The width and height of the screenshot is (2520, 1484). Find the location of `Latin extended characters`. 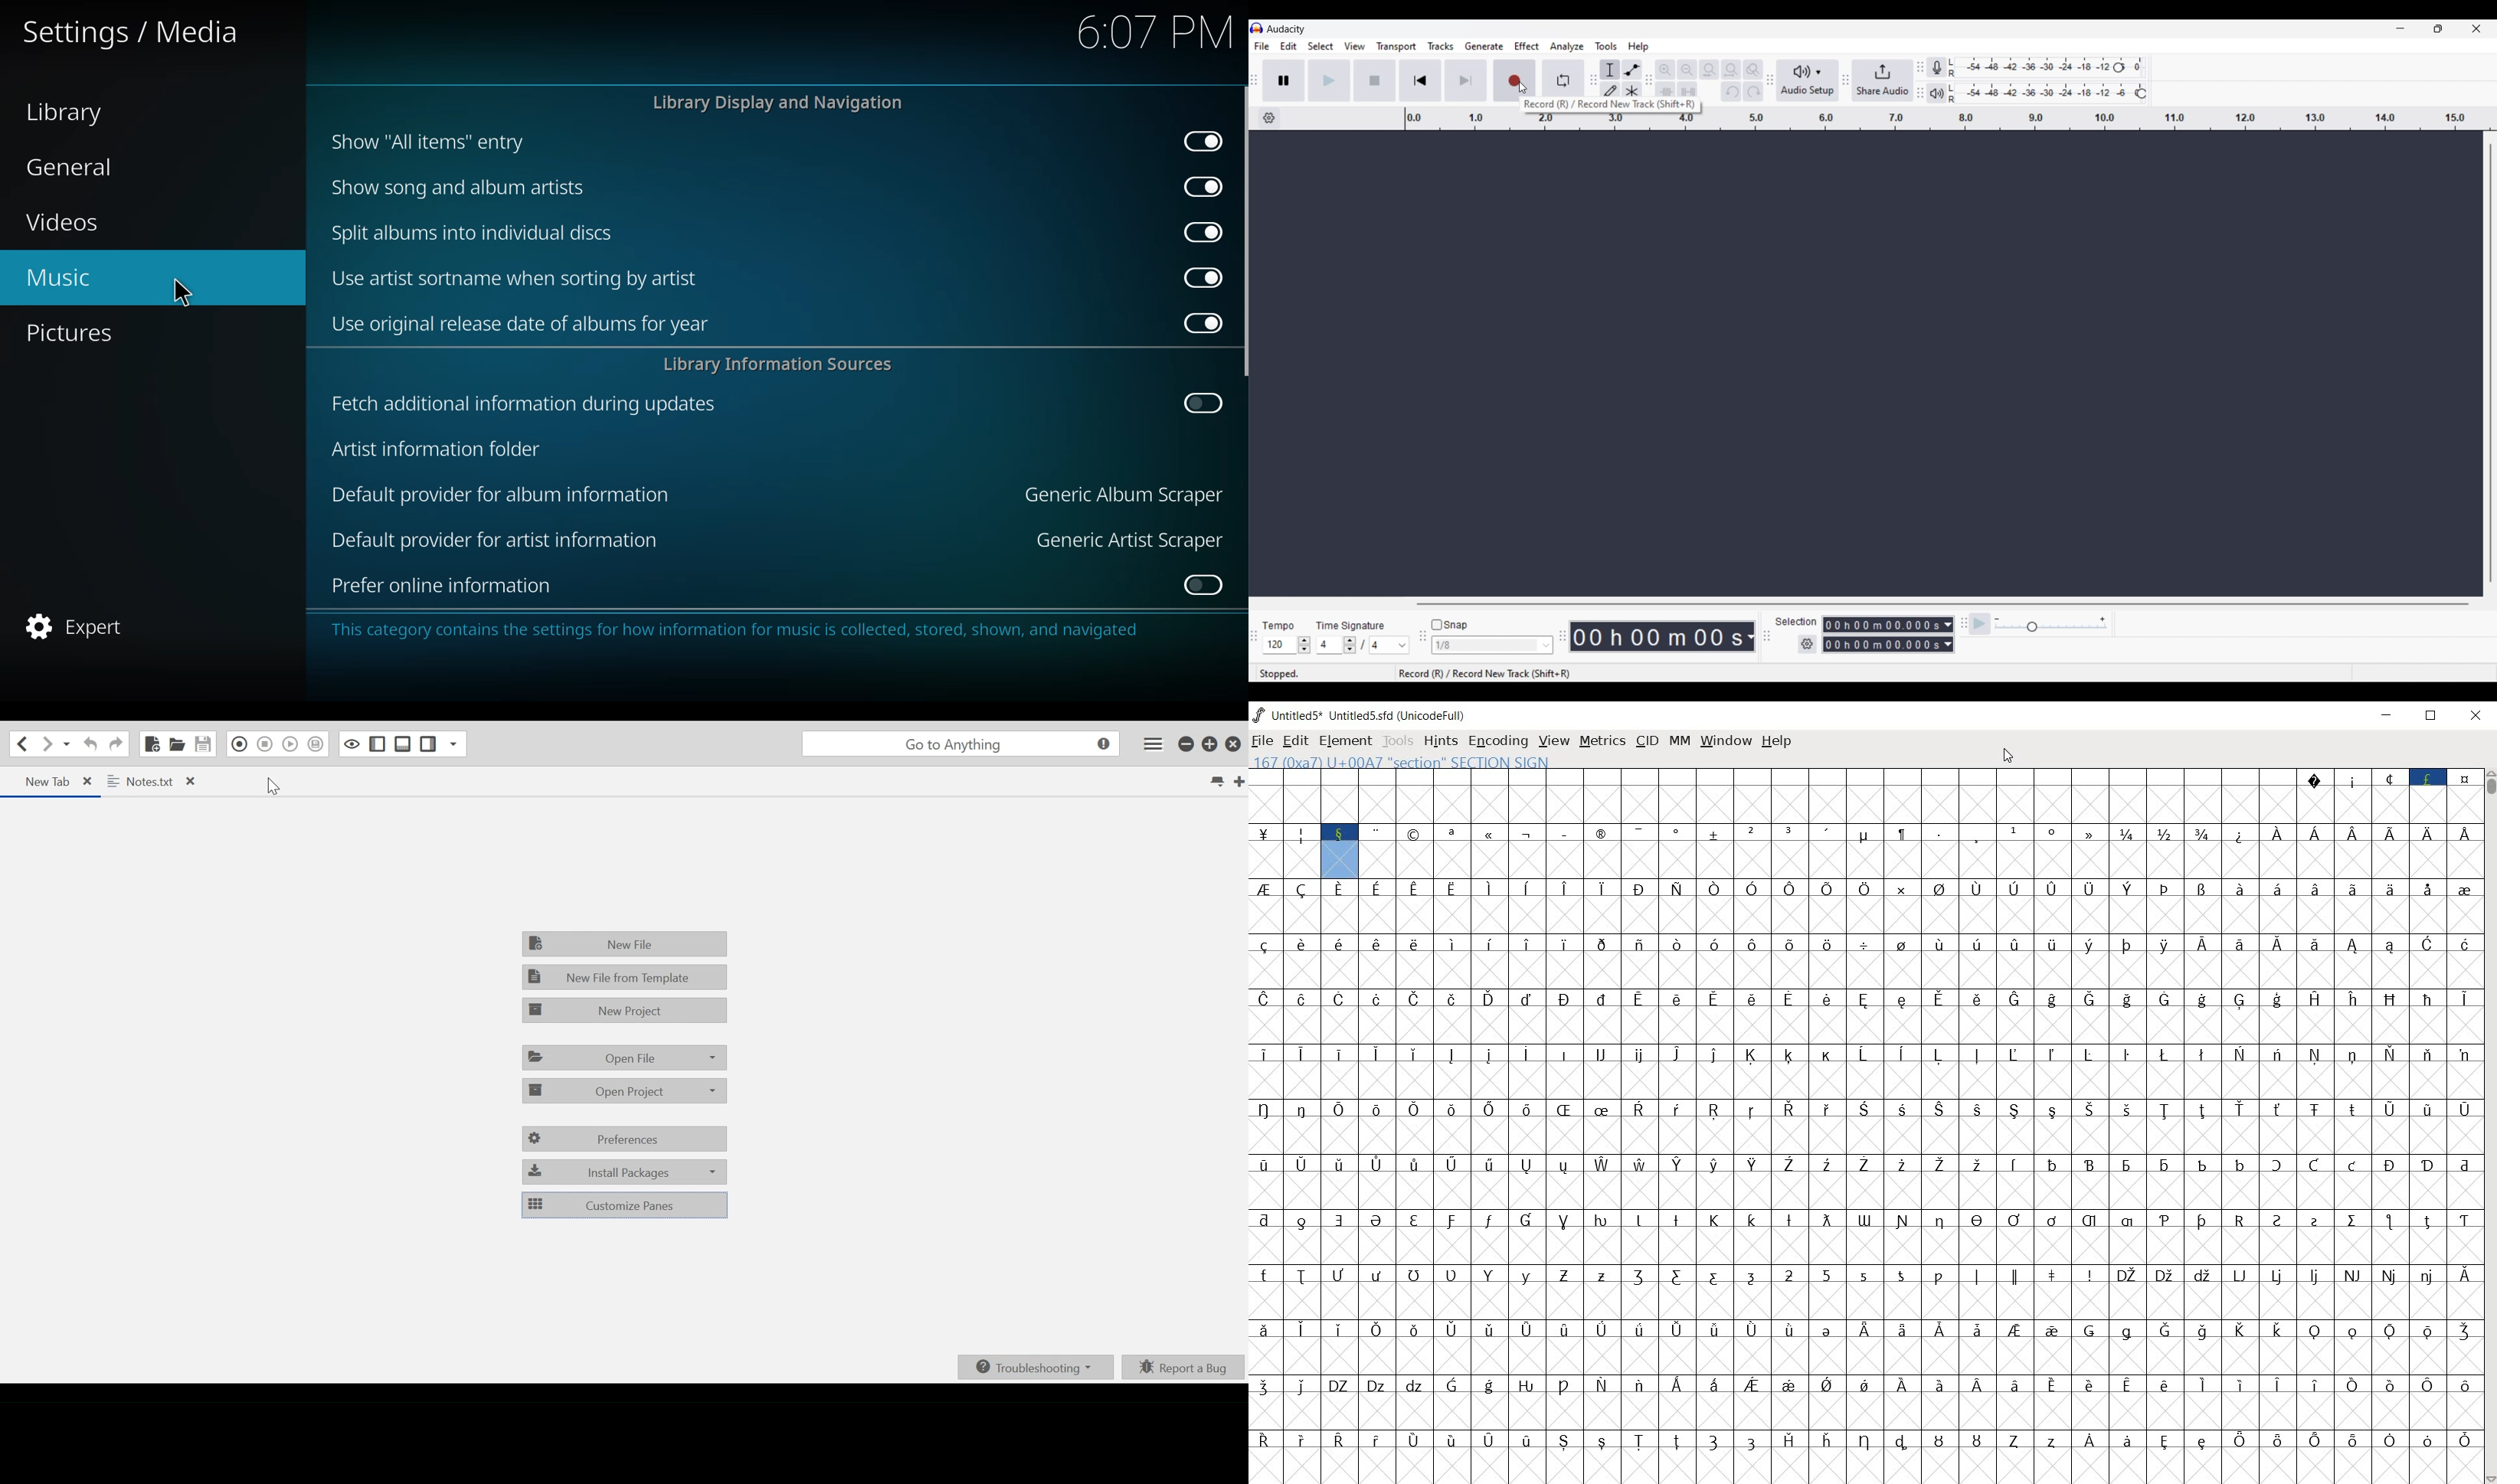

Latin extended characters is located at coordinates (1622, 1346).